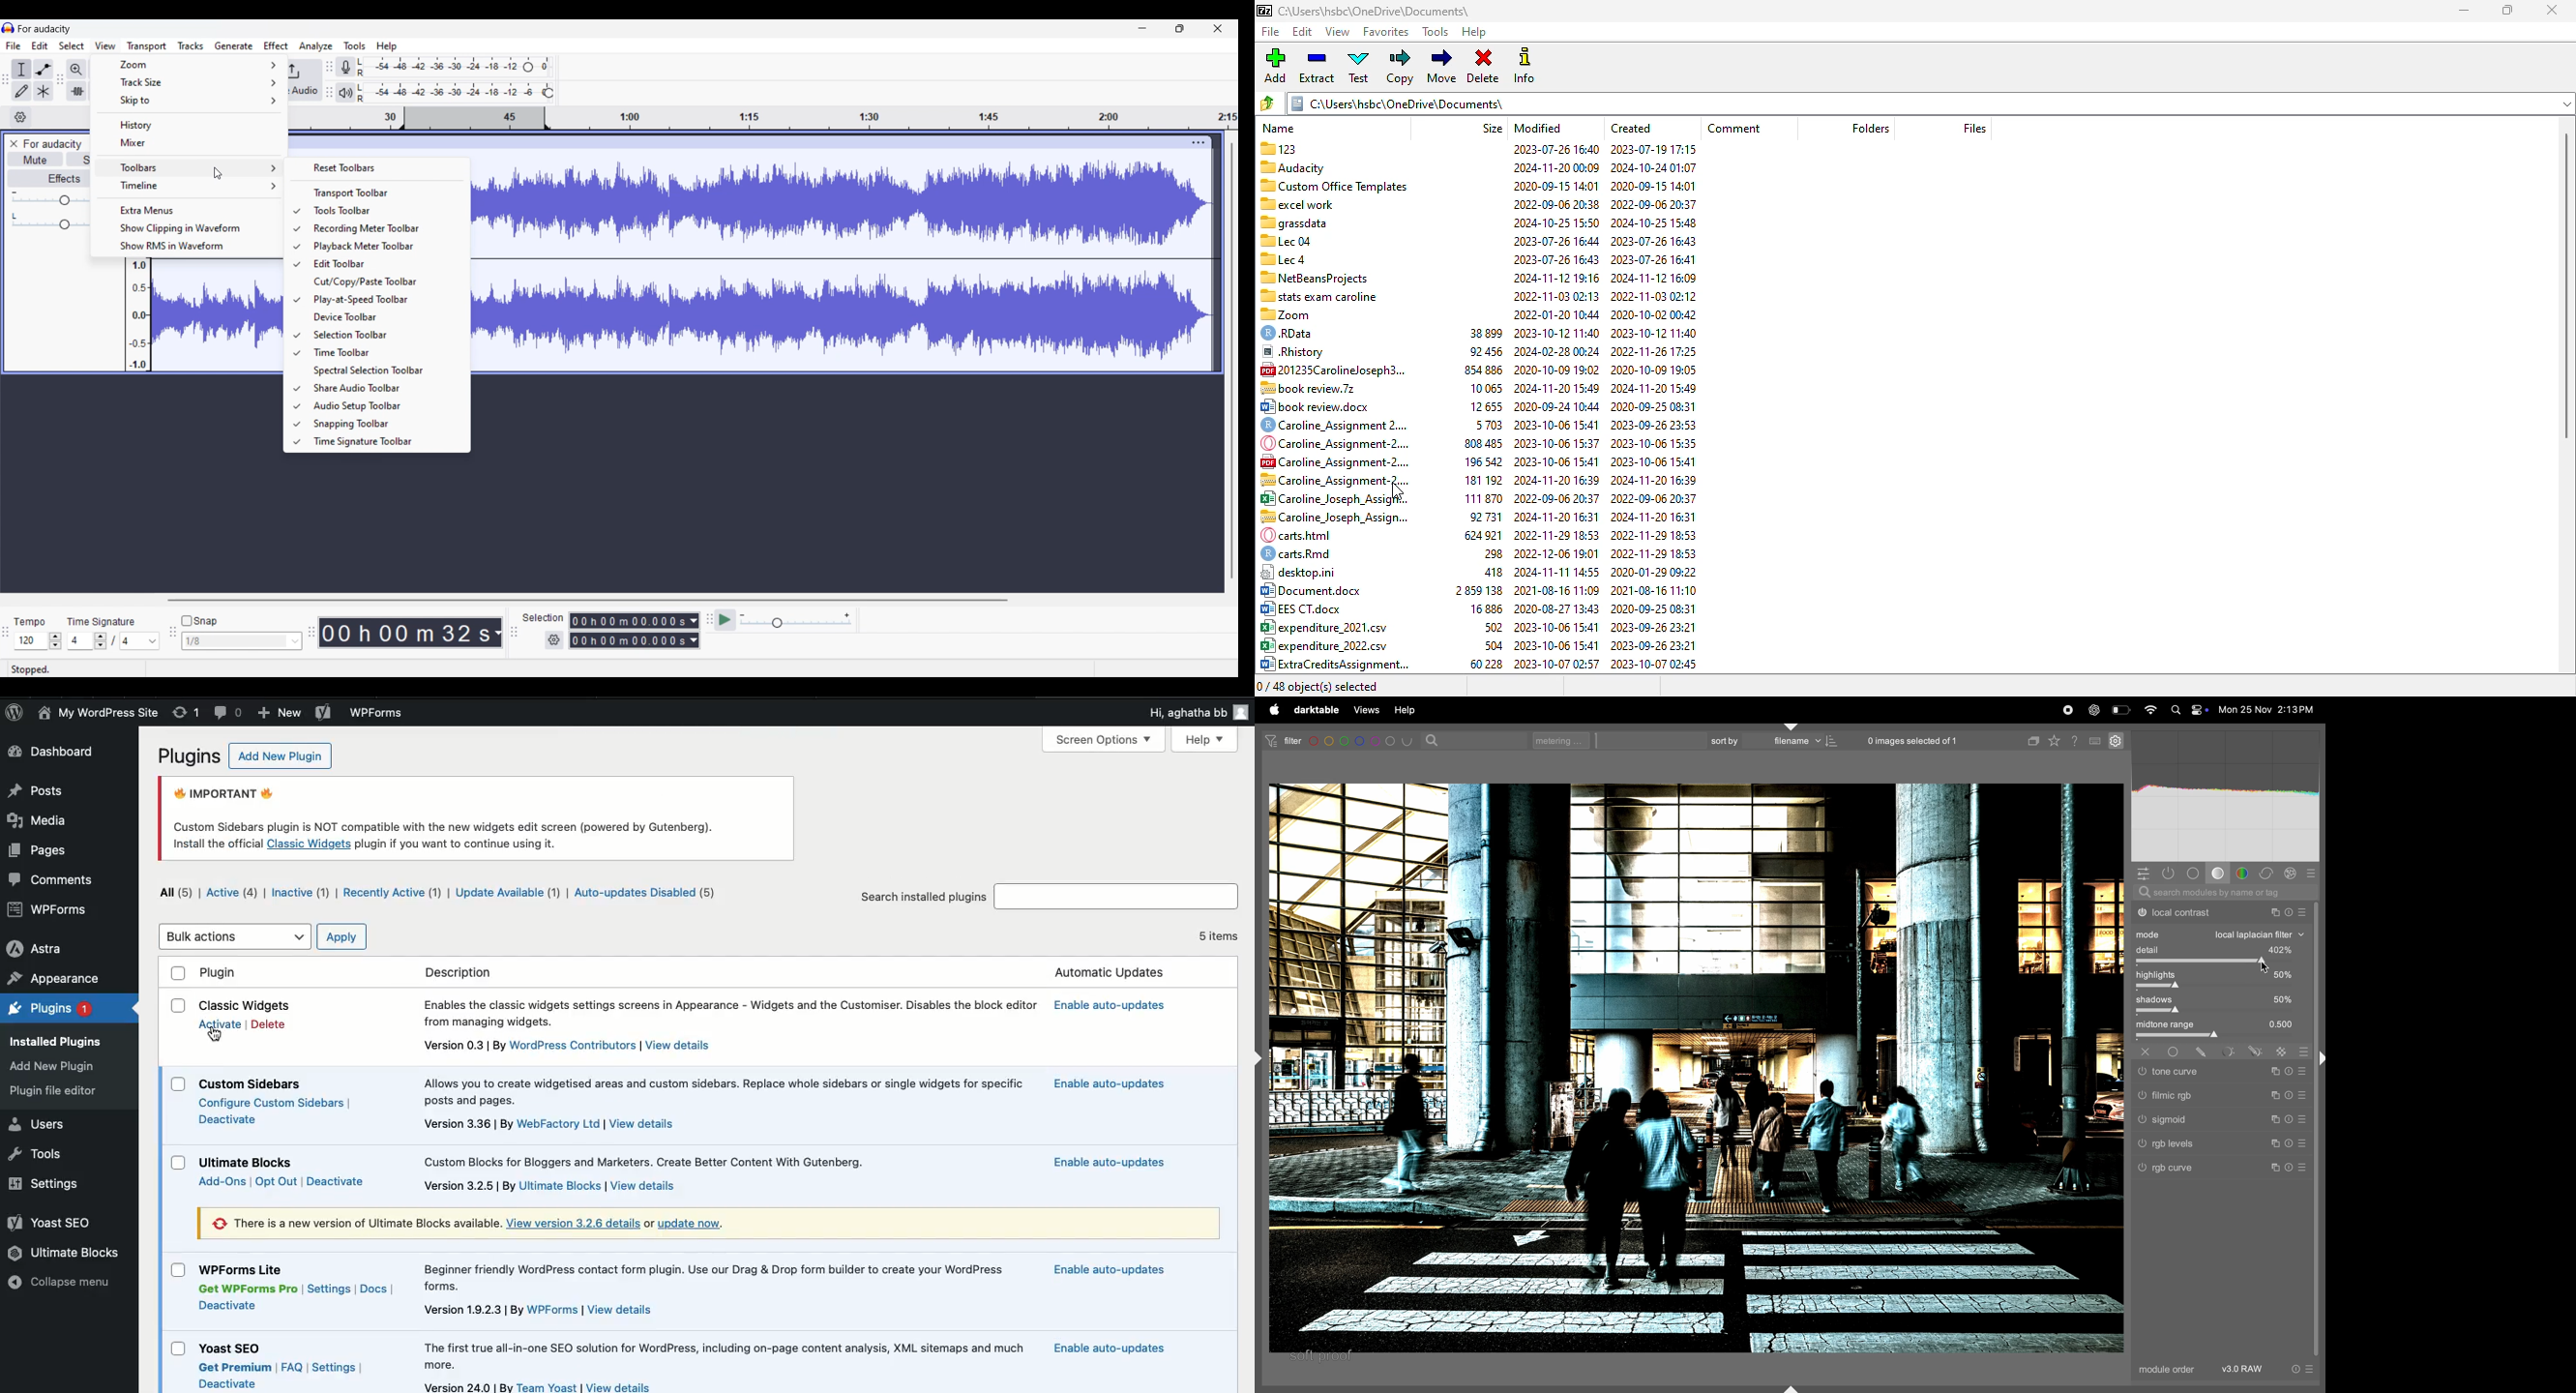 This screenshot has height=1400, width=2576. I want to click on Cut/Copy/Paste toolbar, so click(386, 281).